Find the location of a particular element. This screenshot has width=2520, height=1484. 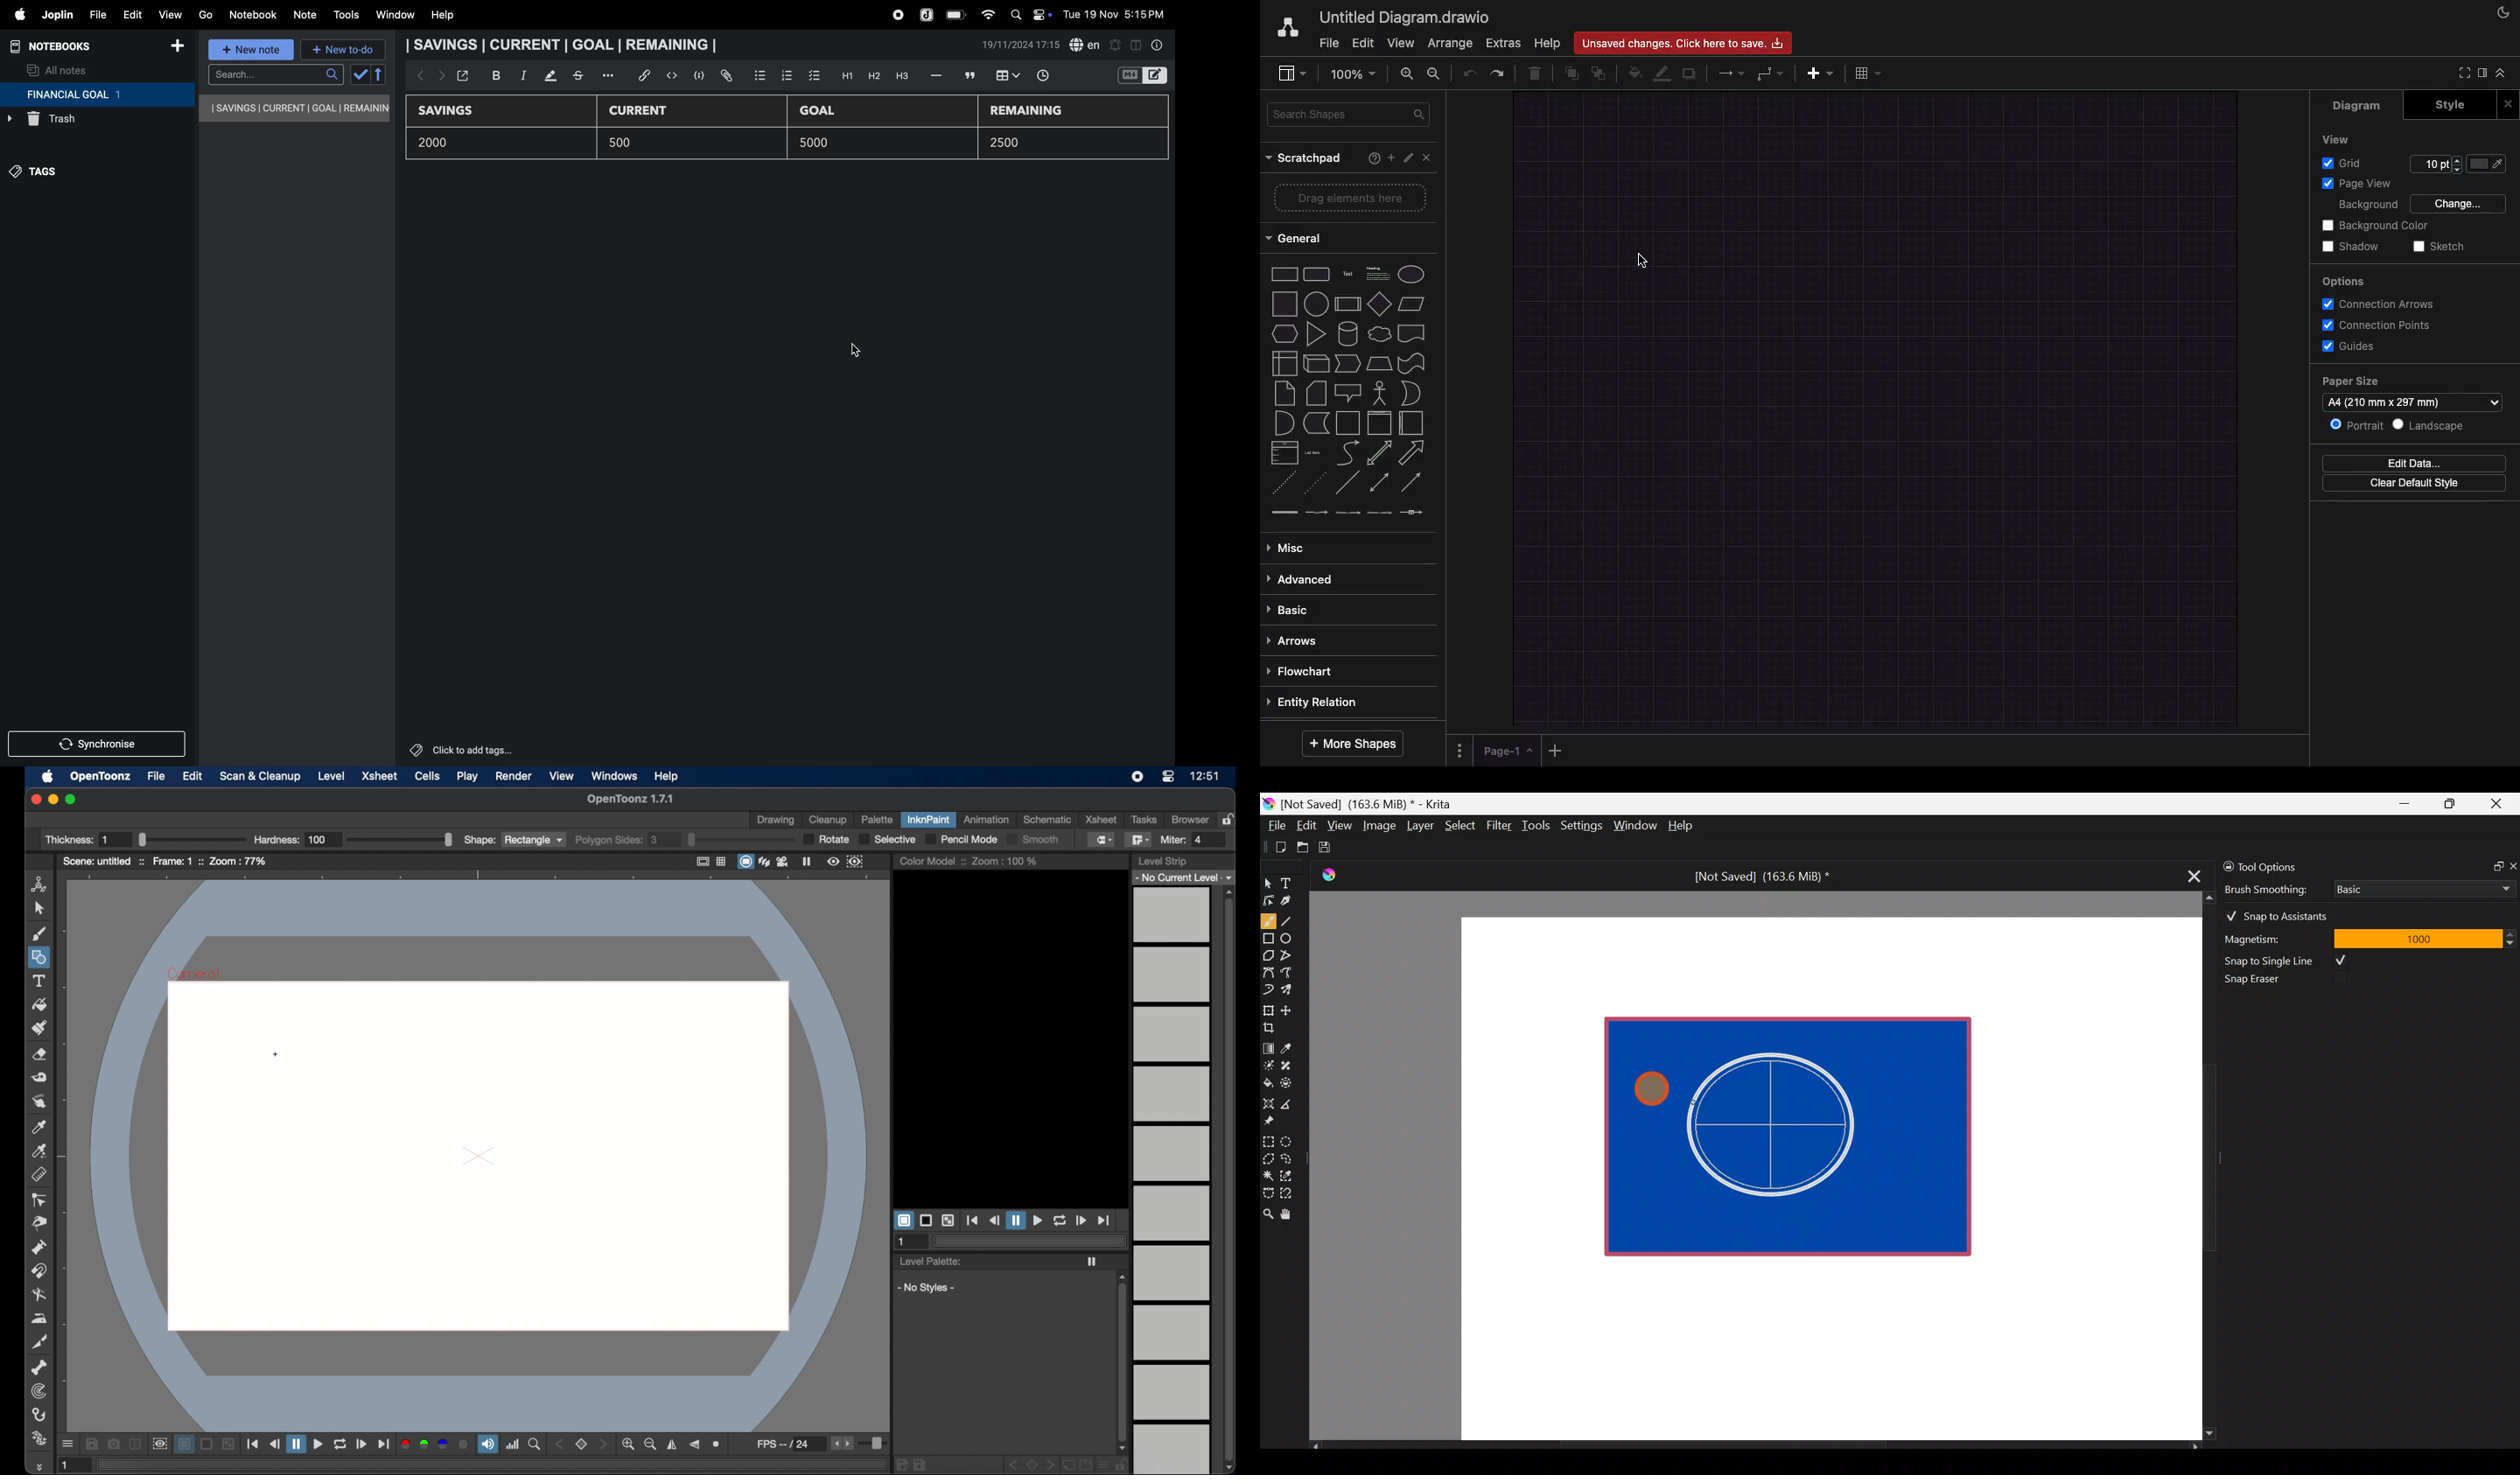

Fill a contiguous area of colour with colour/fill a selection is located at coordinates (1268, 1080).